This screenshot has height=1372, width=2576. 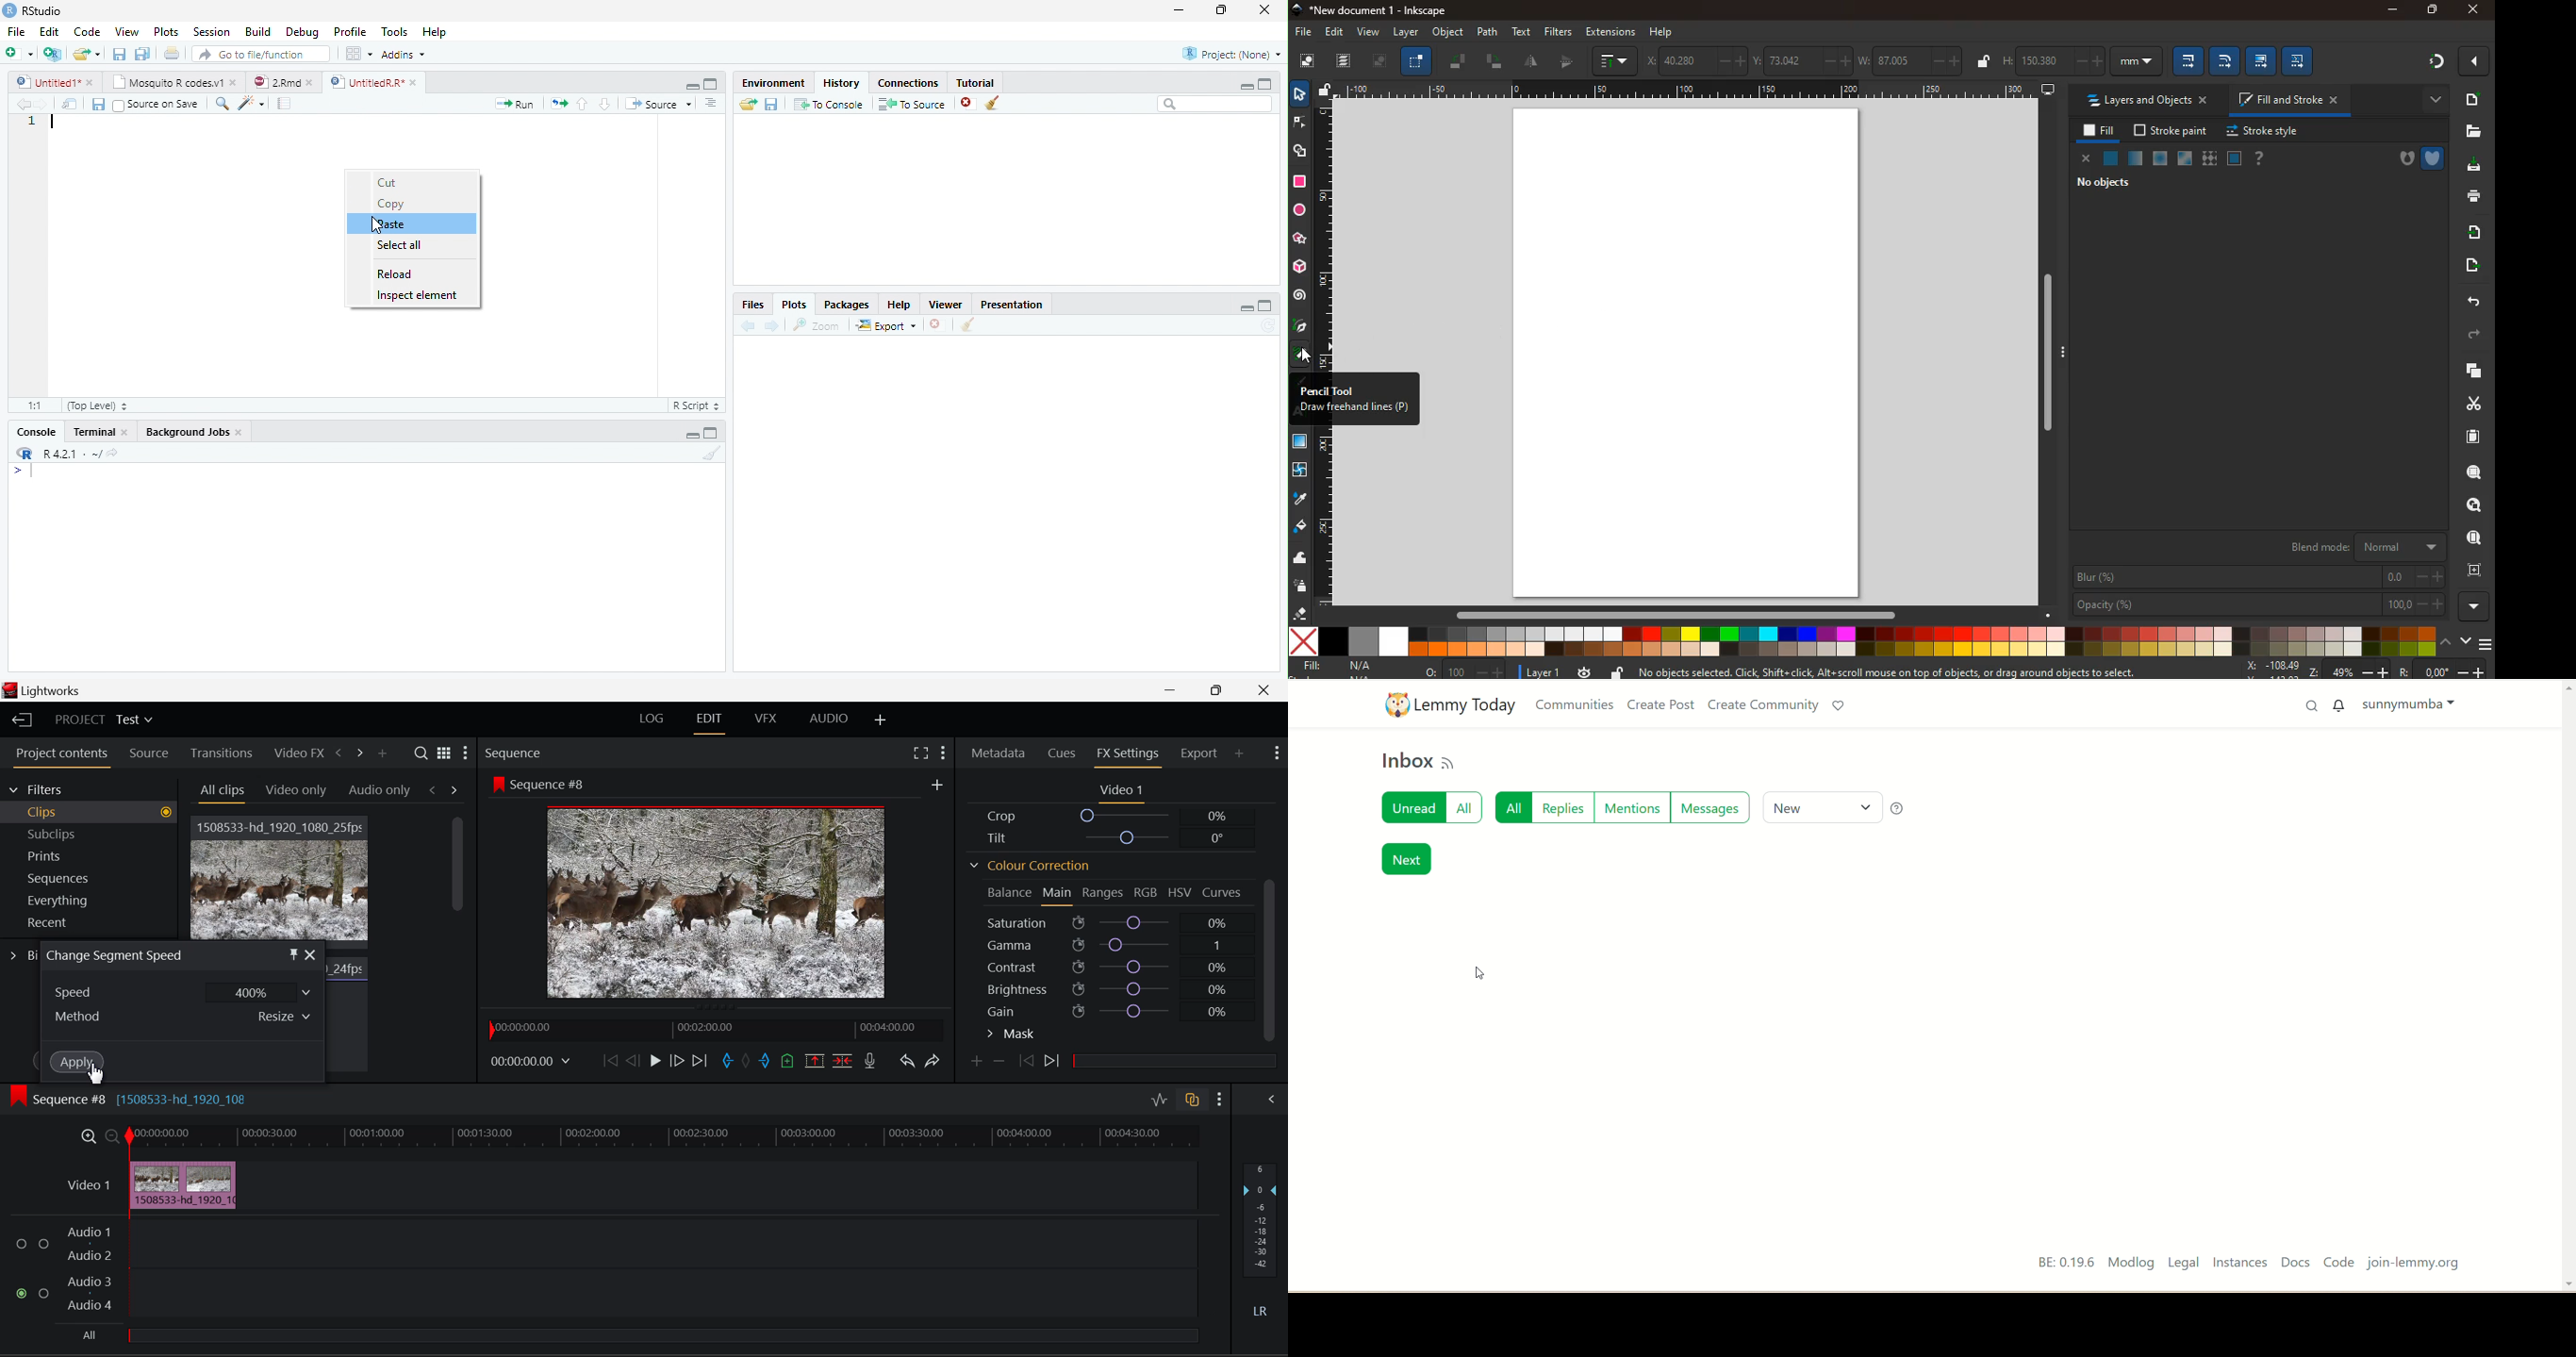 What do you see at coordinates (2471, 371) in the screenshot?
I see `copy` at bounding box center [2471, 371].